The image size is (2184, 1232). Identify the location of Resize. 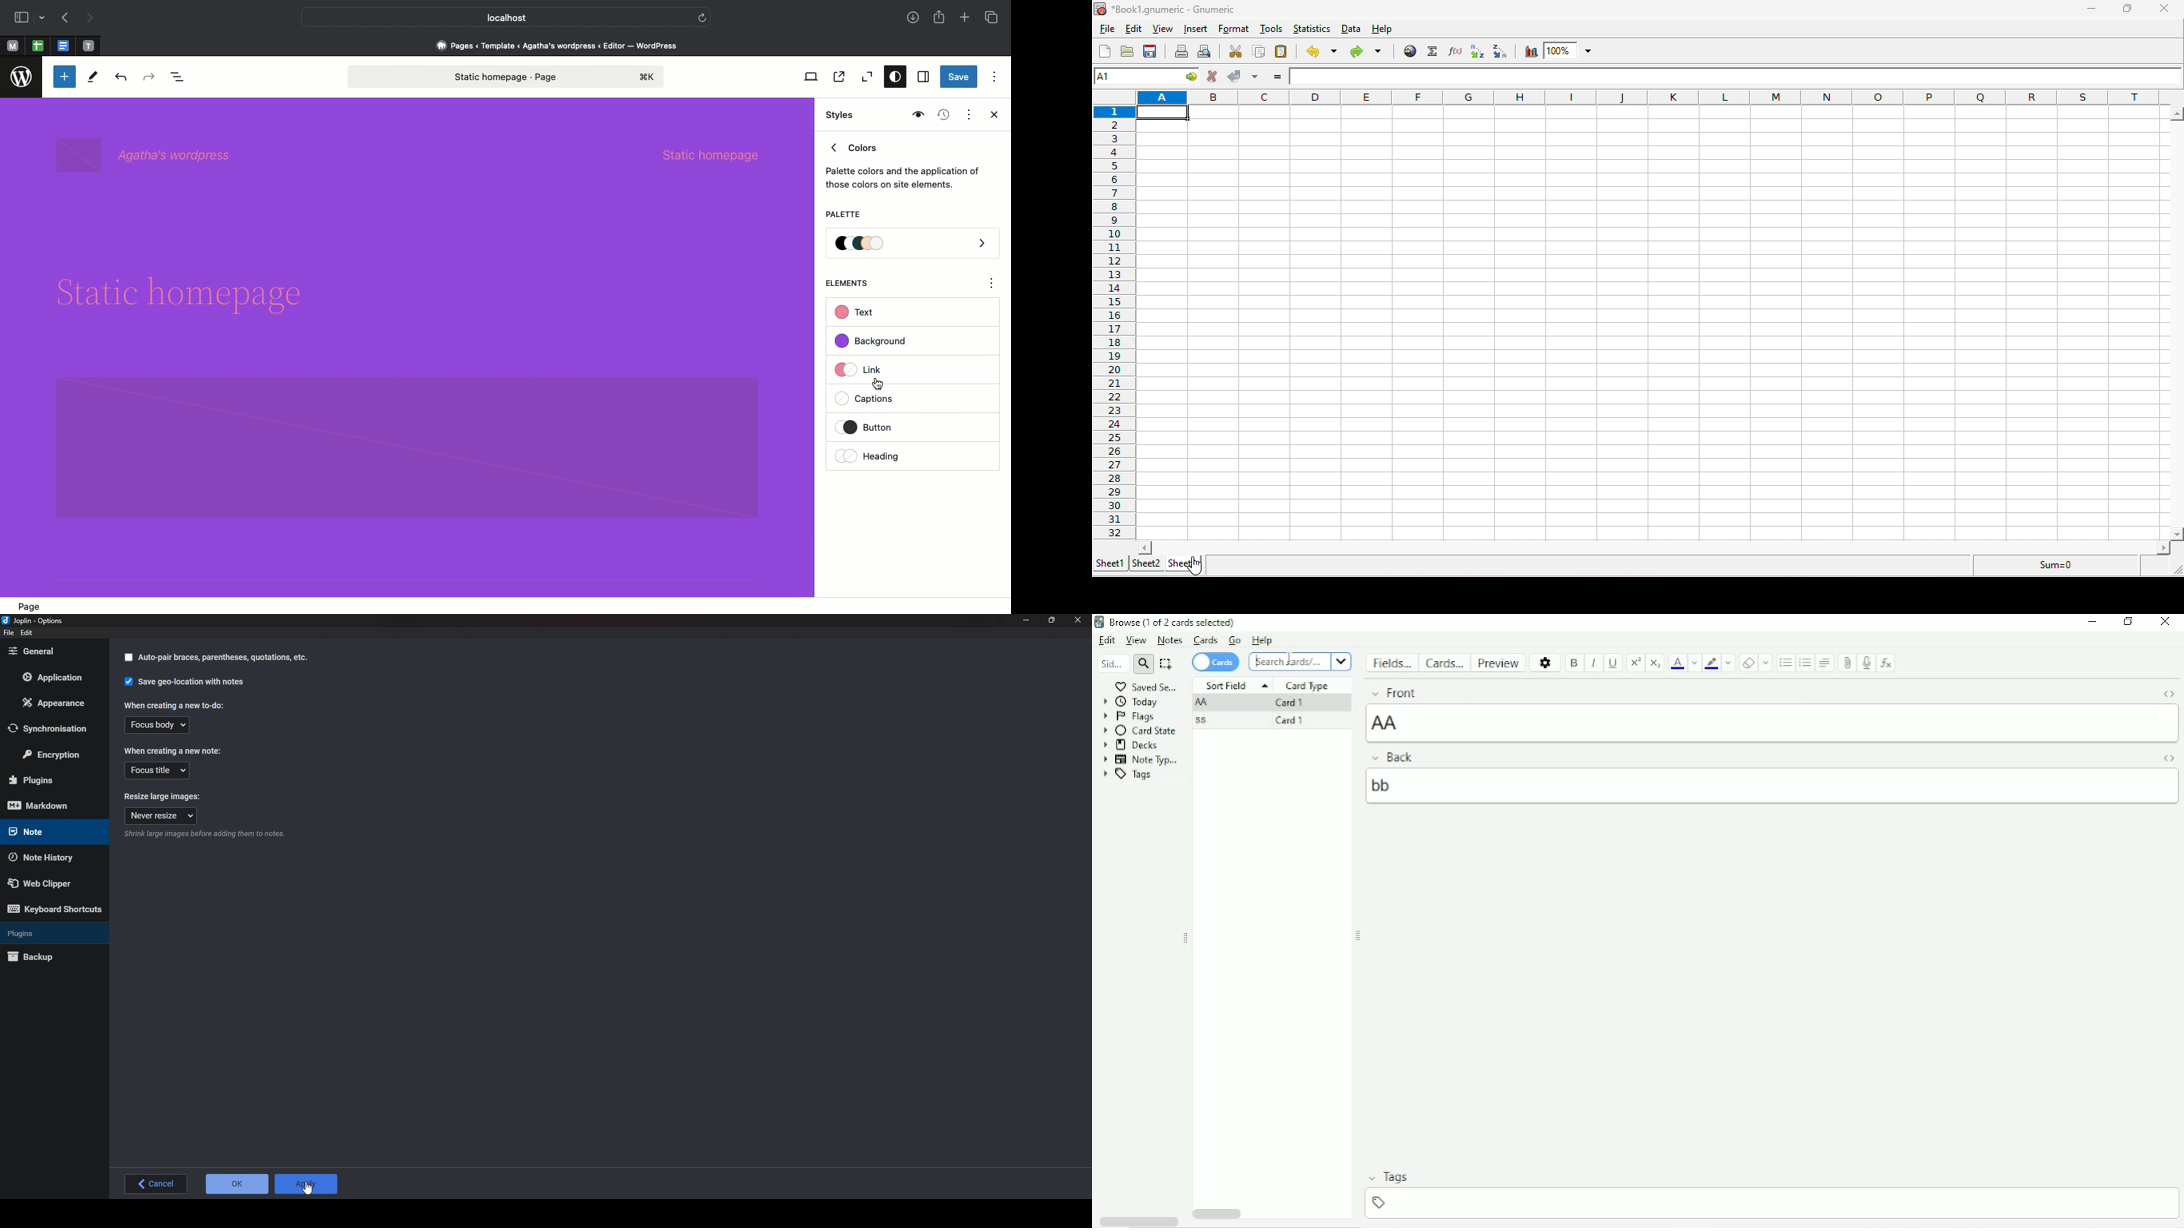
(1053, 621).